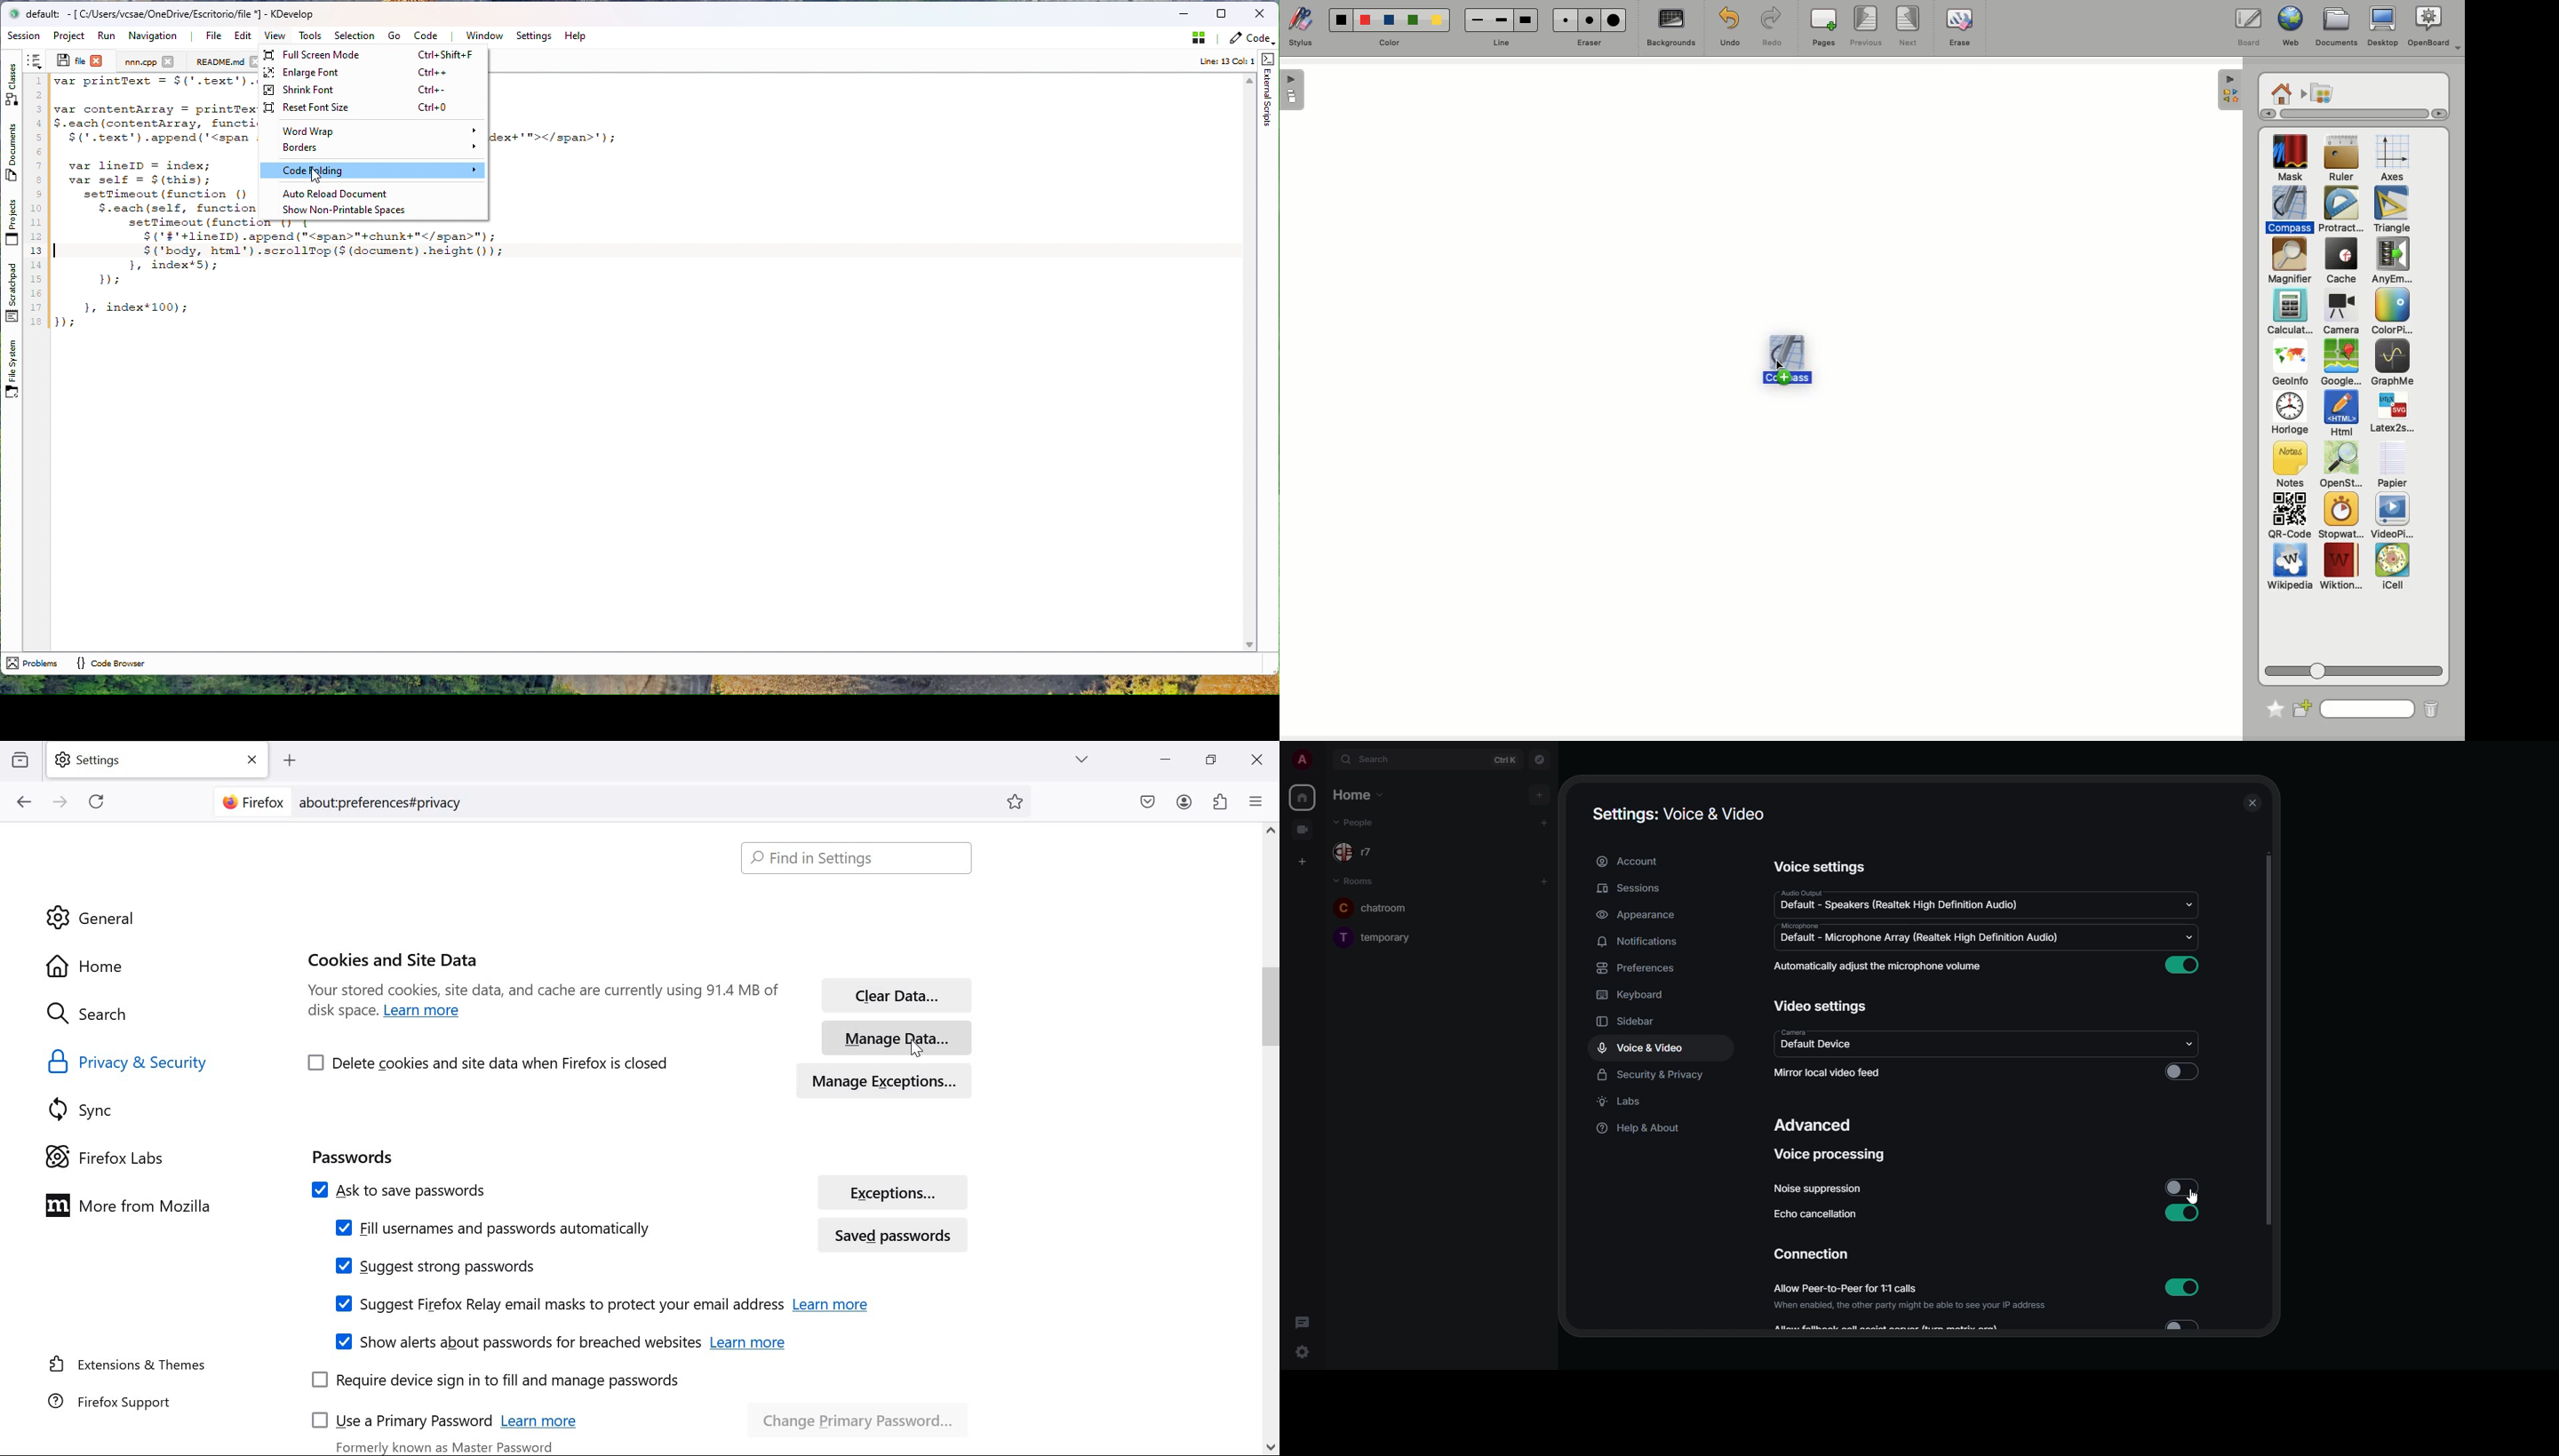  I want to click on voice settings, so click(1819, 867).